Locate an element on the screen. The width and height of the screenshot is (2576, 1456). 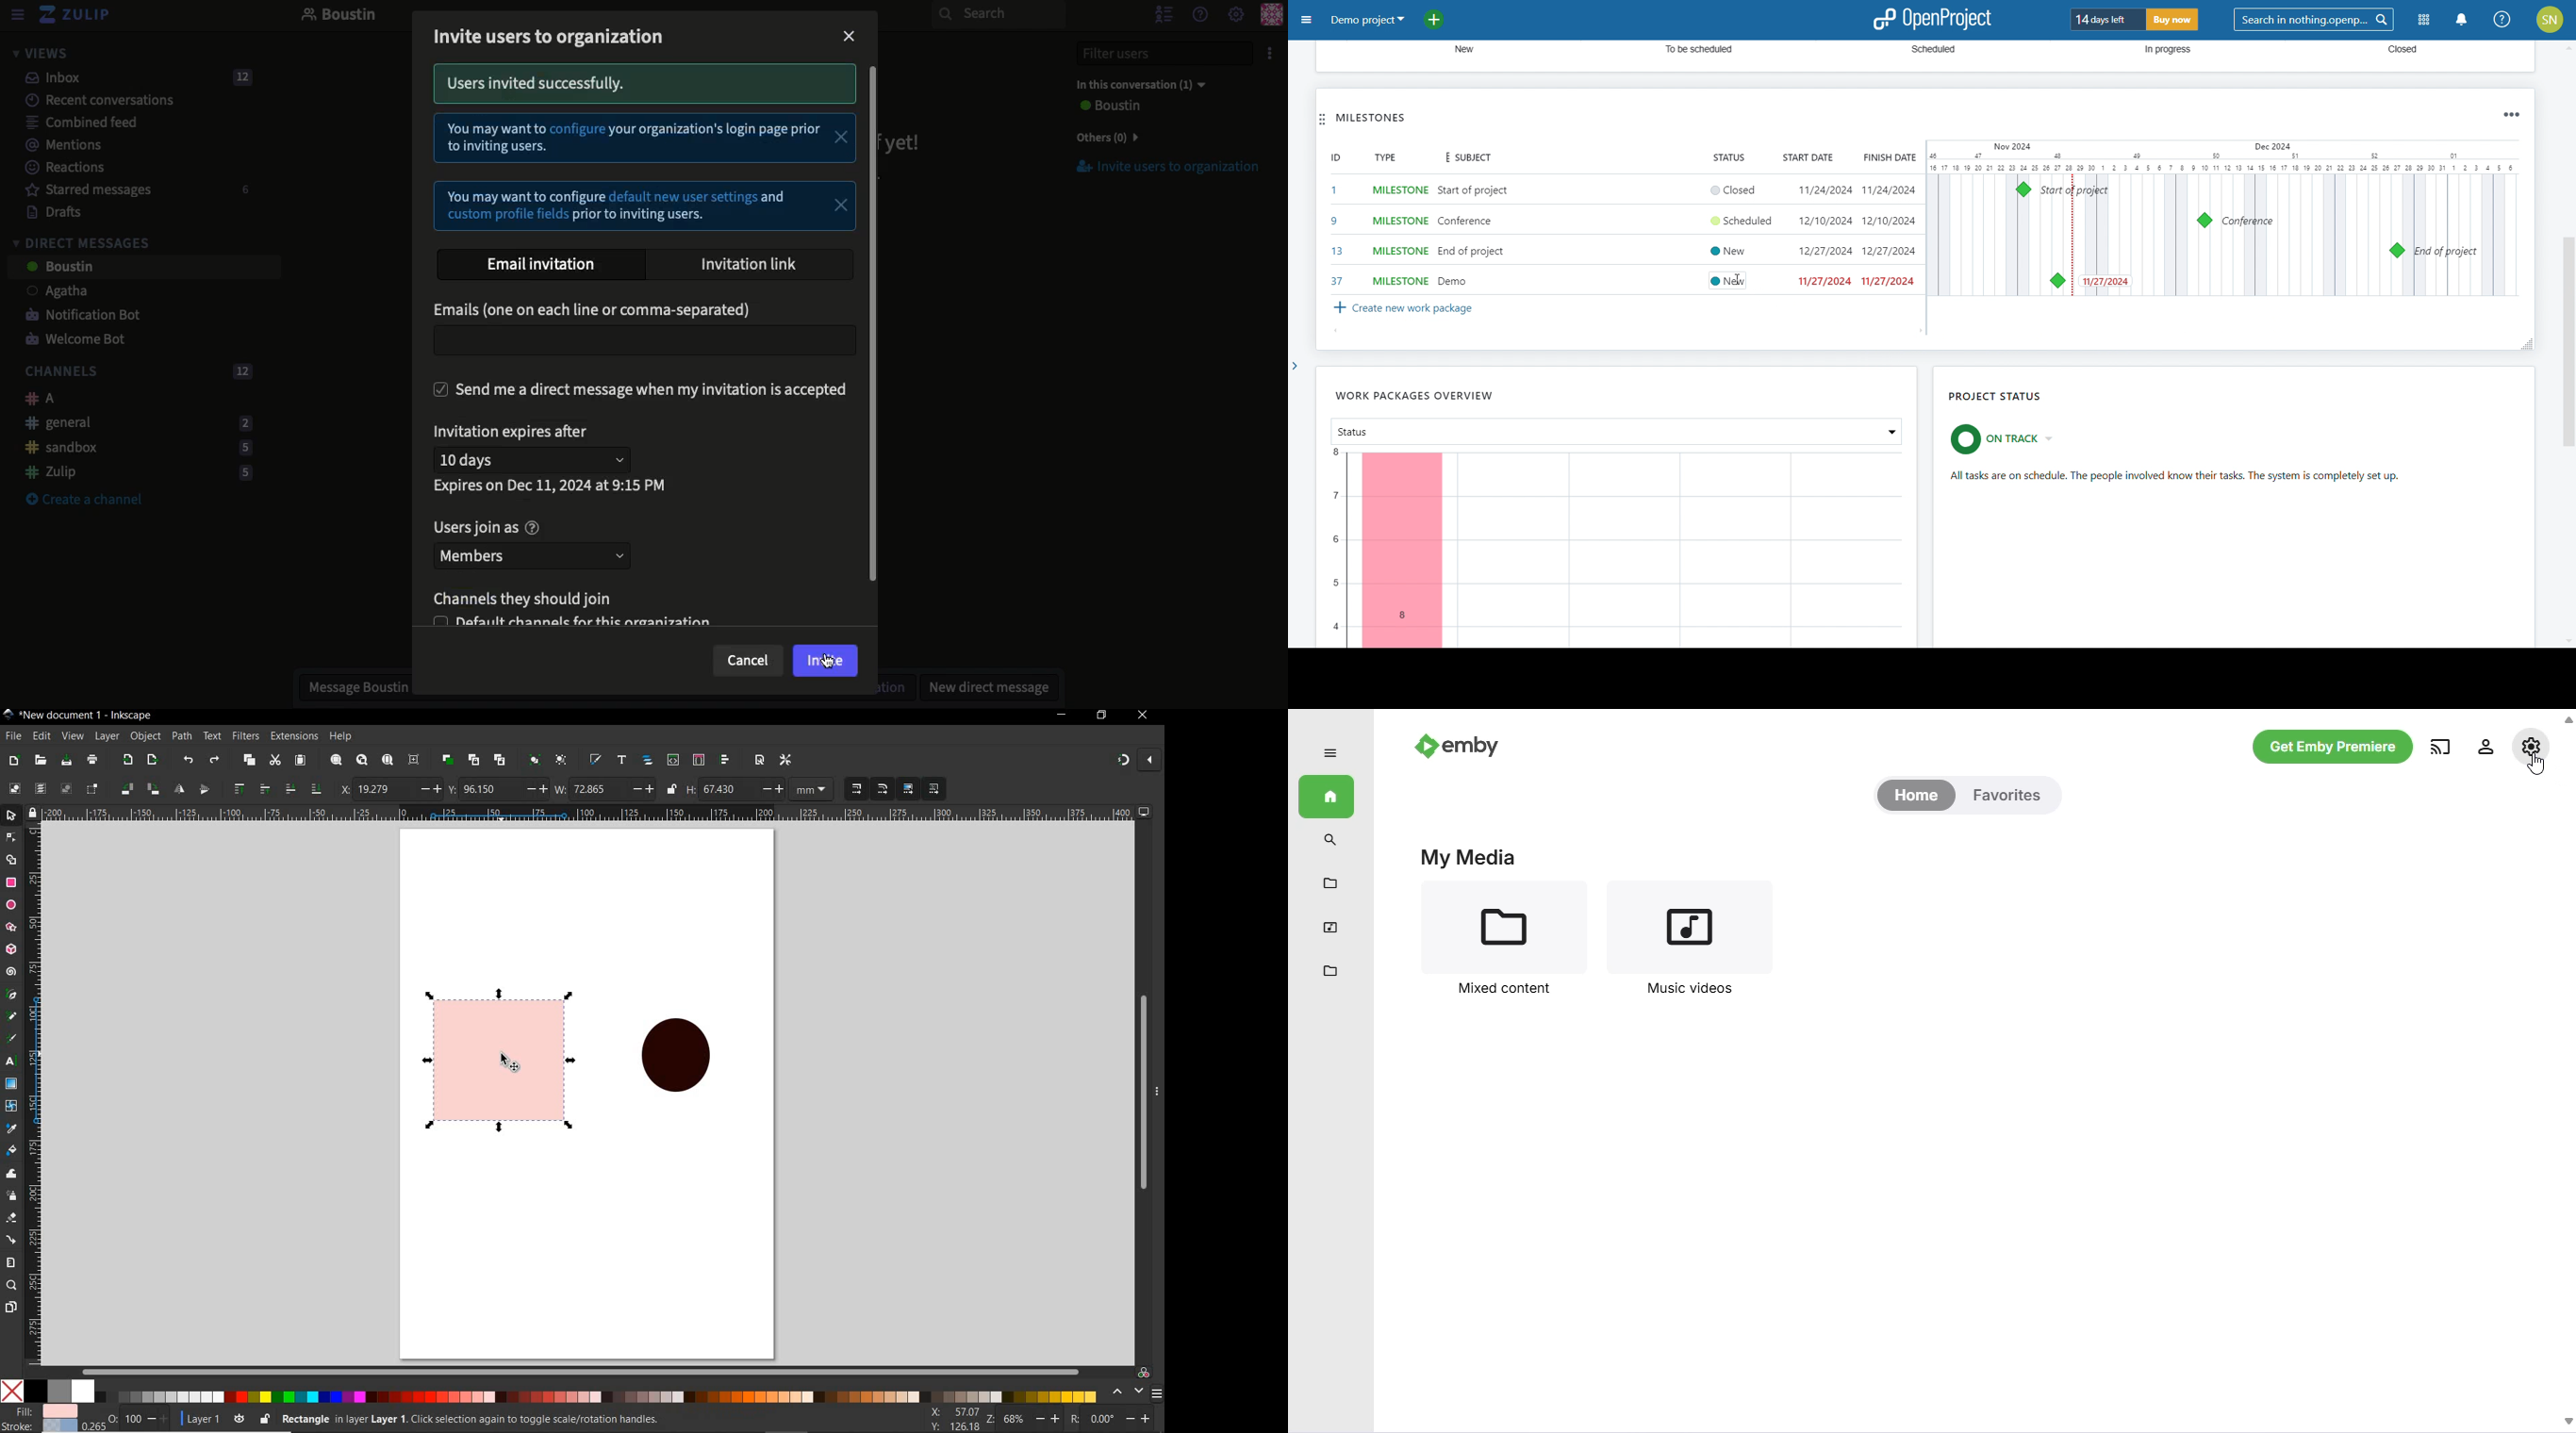
‘Scheduled is located at coordinates (1934, 50).